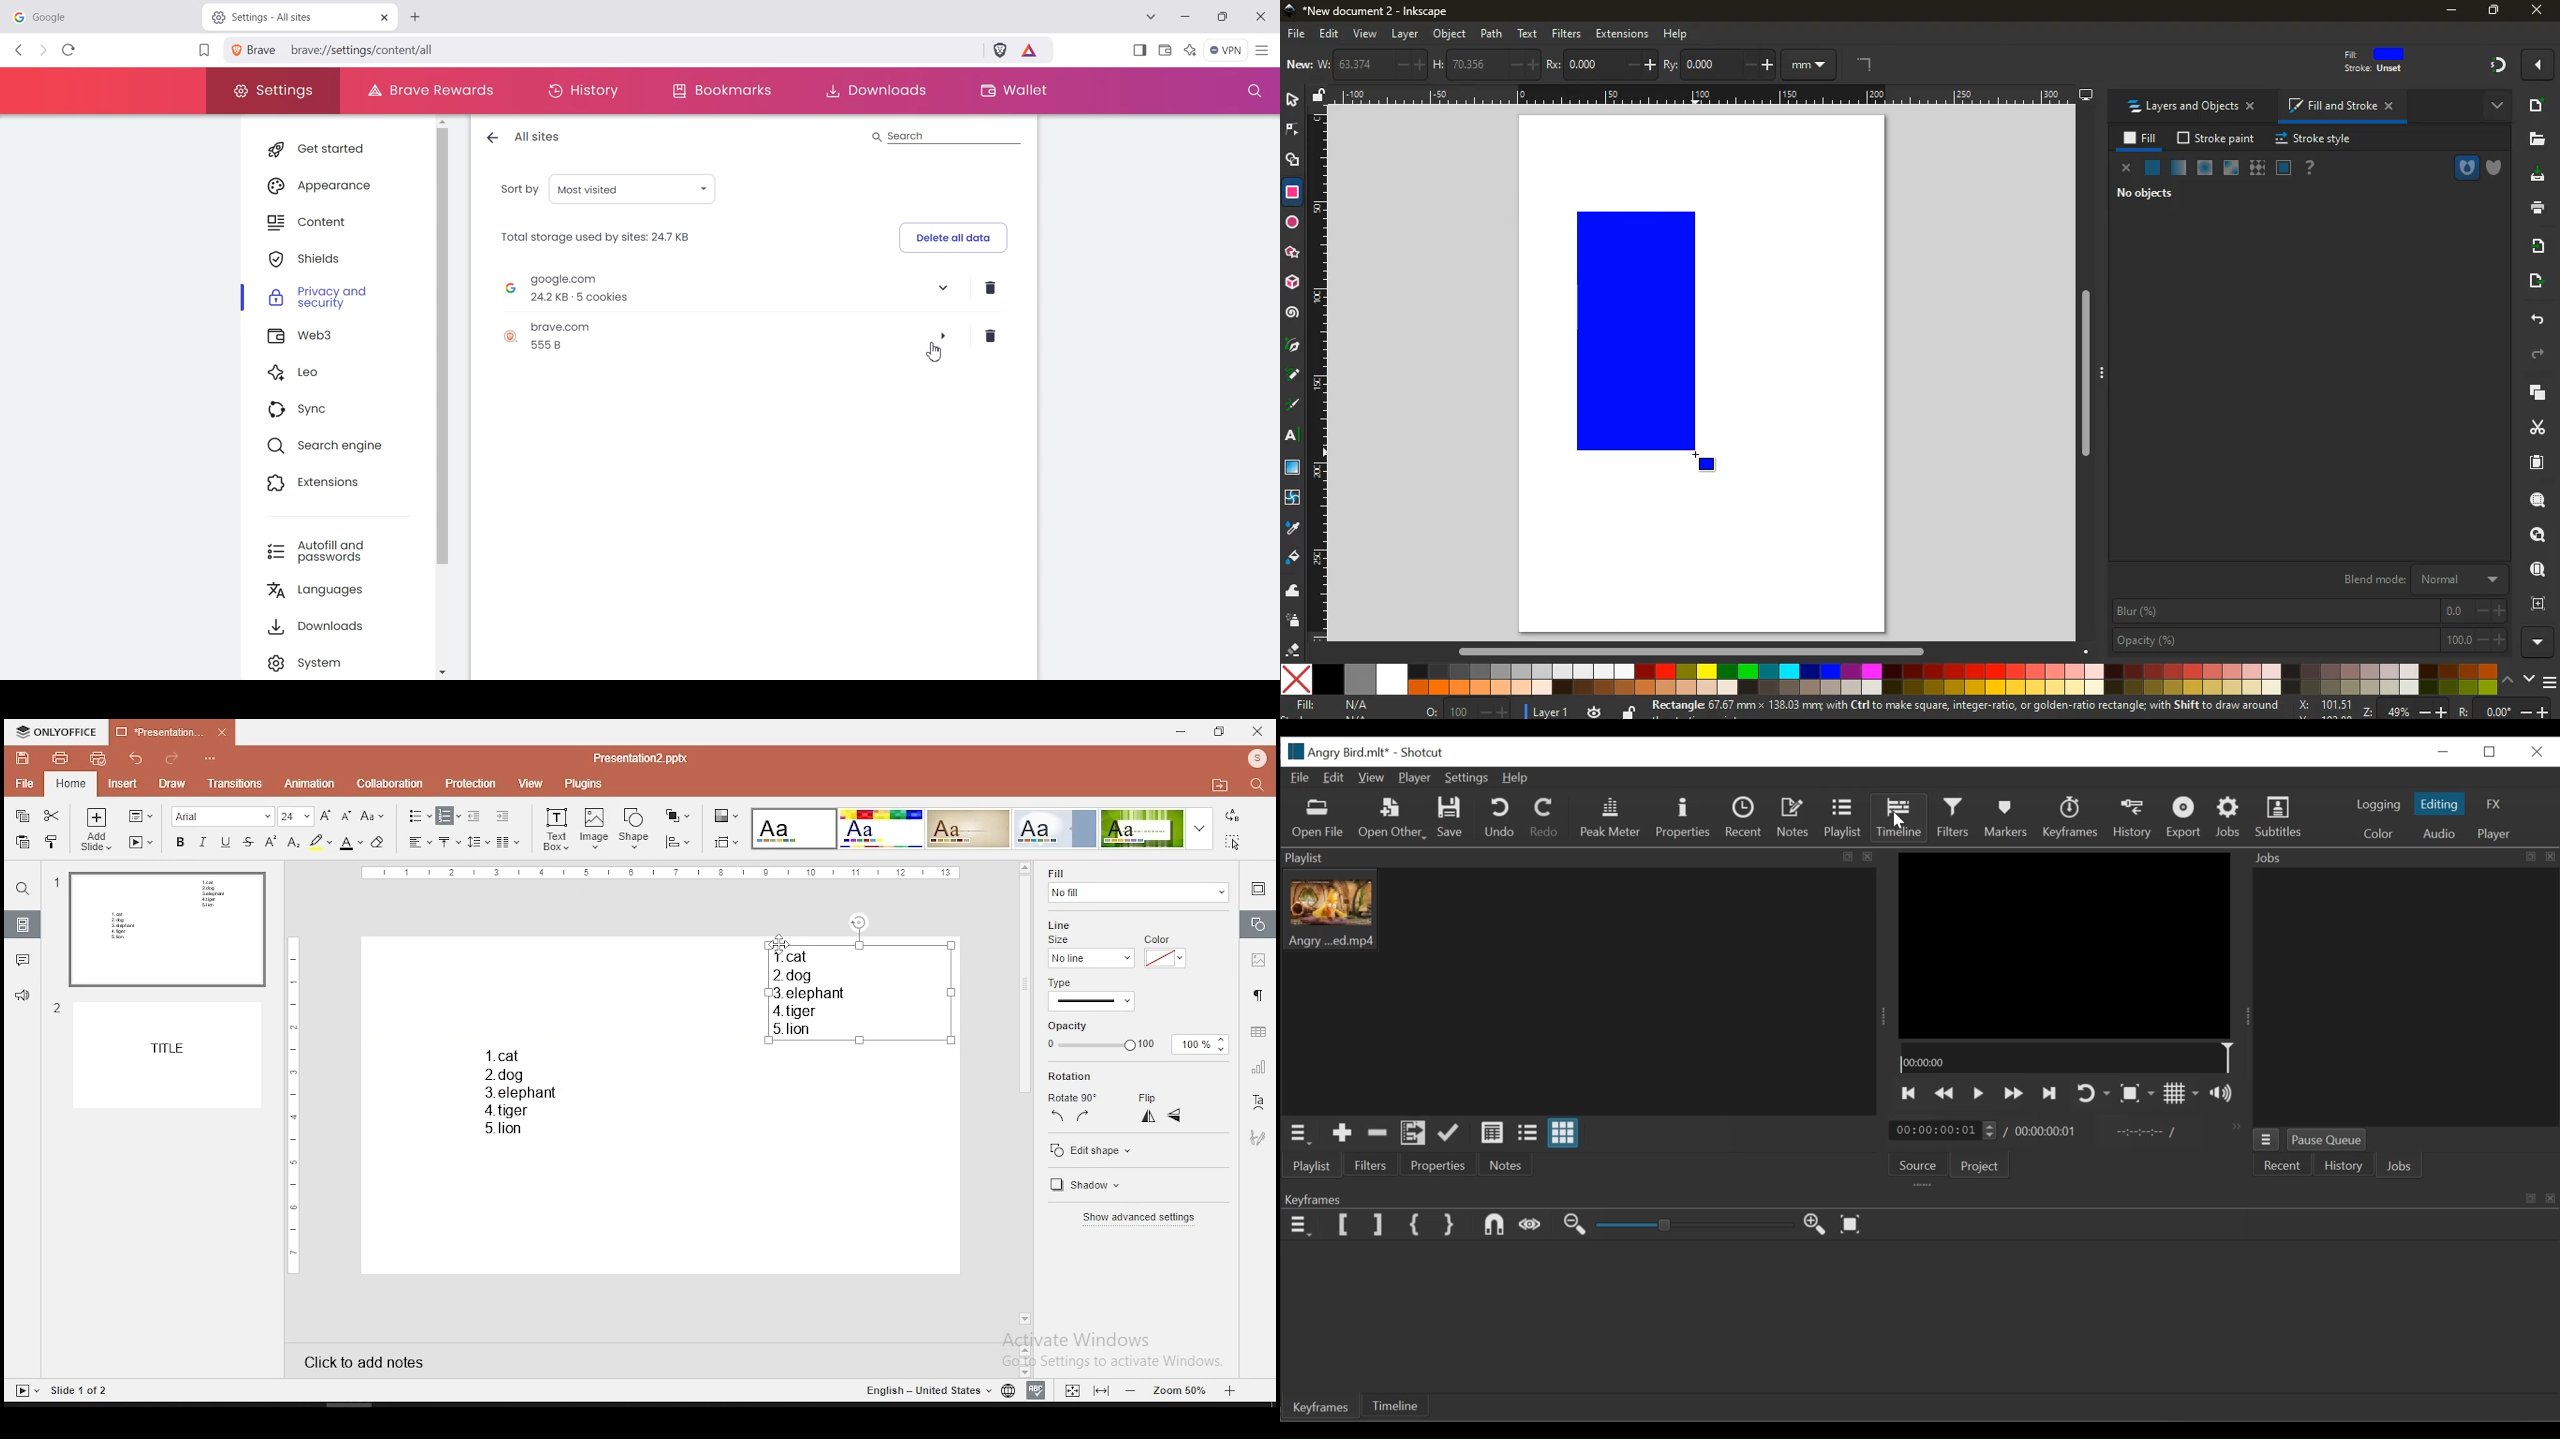 The height and width of the screenshot is (1456, 2576). What do you see at coordinates (472, 782) in the screenshot?
I see `protection` at bounding box center [472, 782].